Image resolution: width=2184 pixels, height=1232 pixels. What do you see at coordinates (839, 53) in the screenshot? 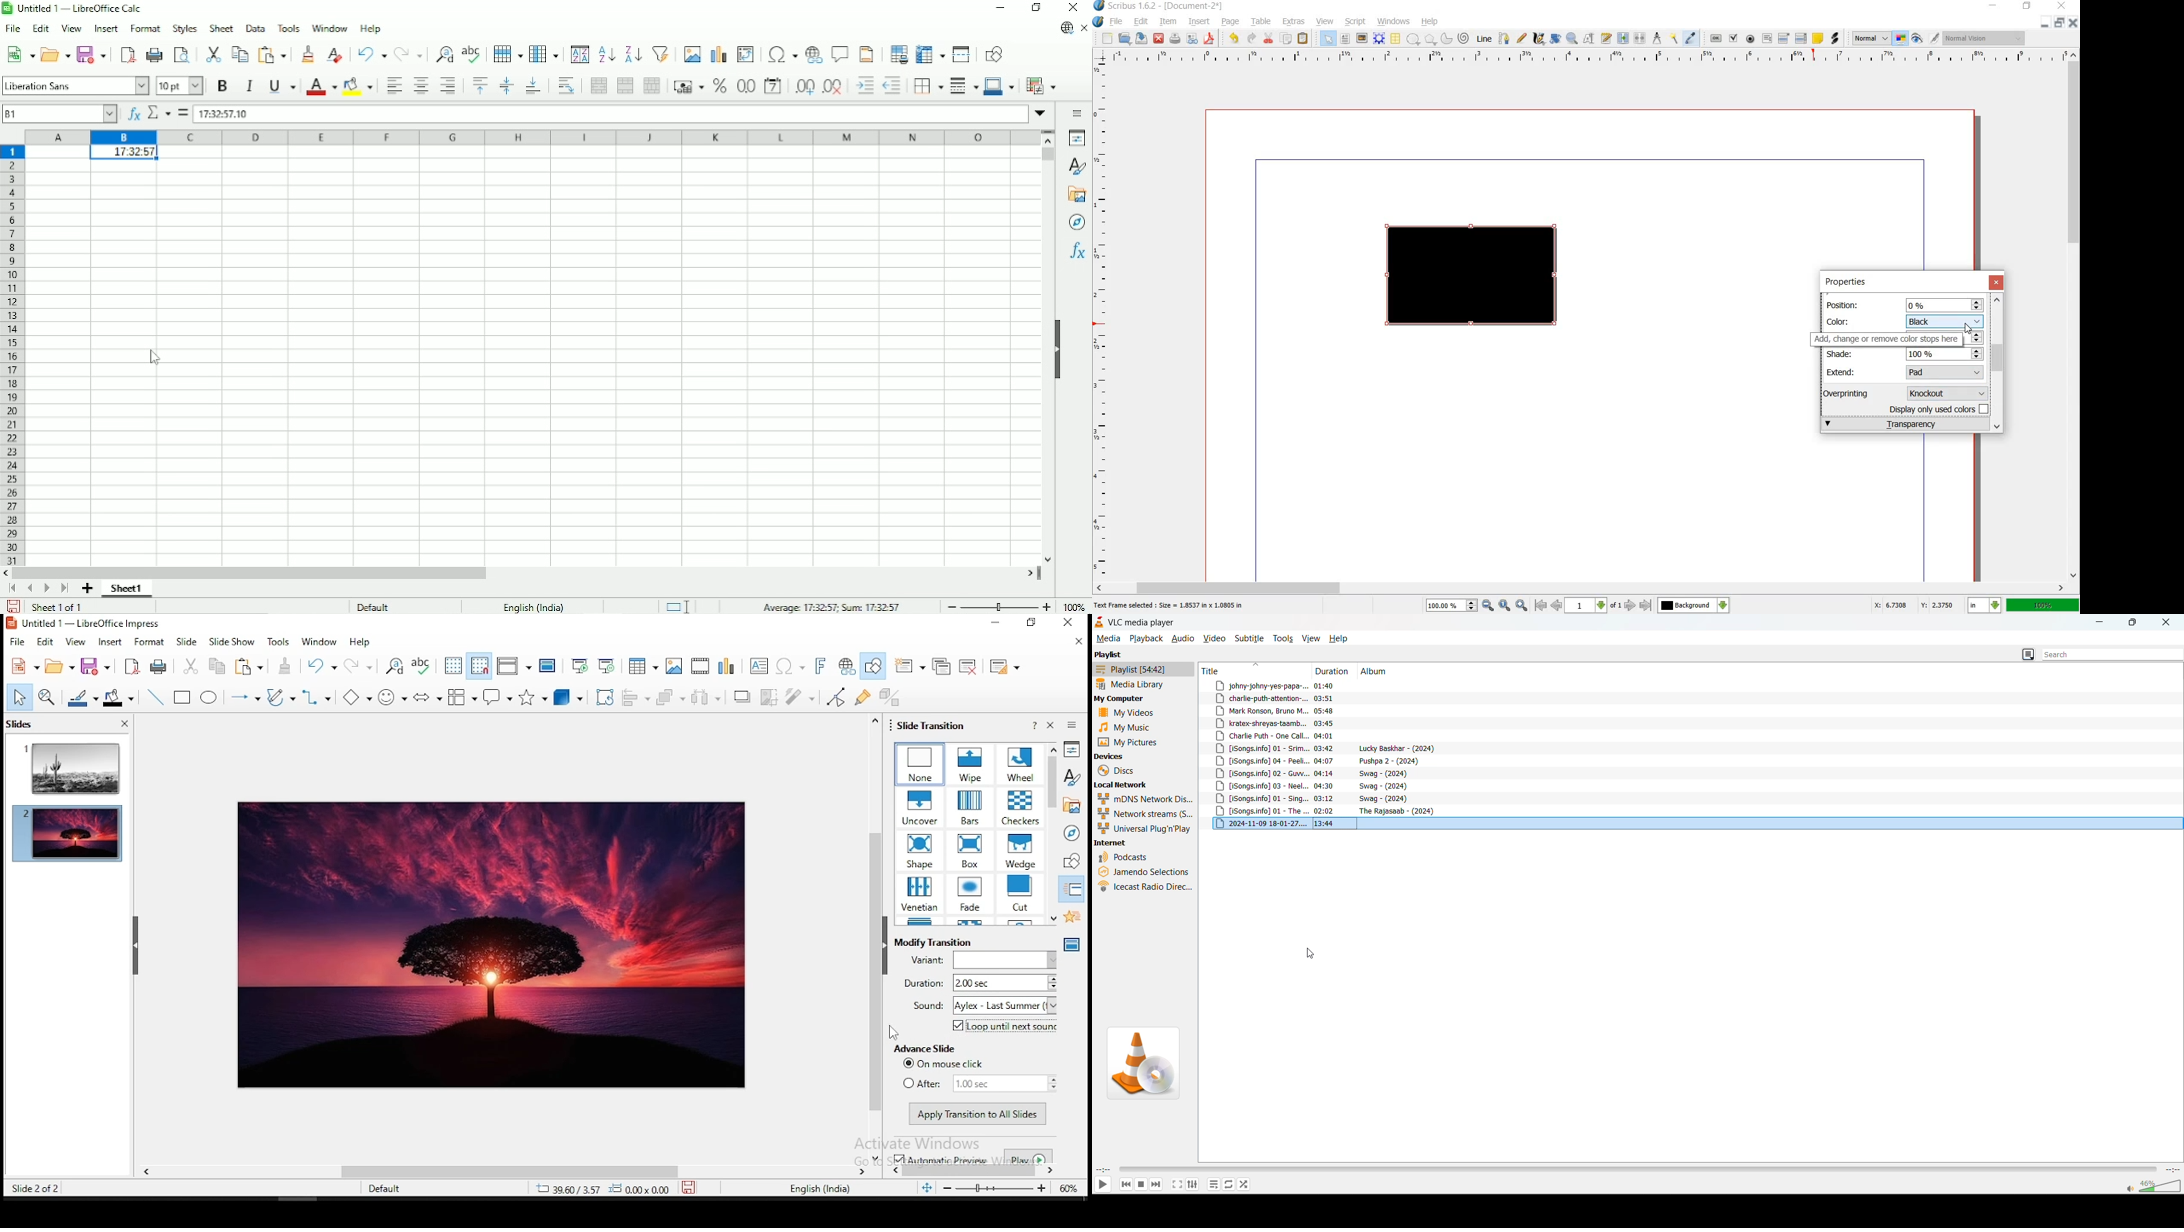
I see `Insert comment` at bounding box center [839, 53].